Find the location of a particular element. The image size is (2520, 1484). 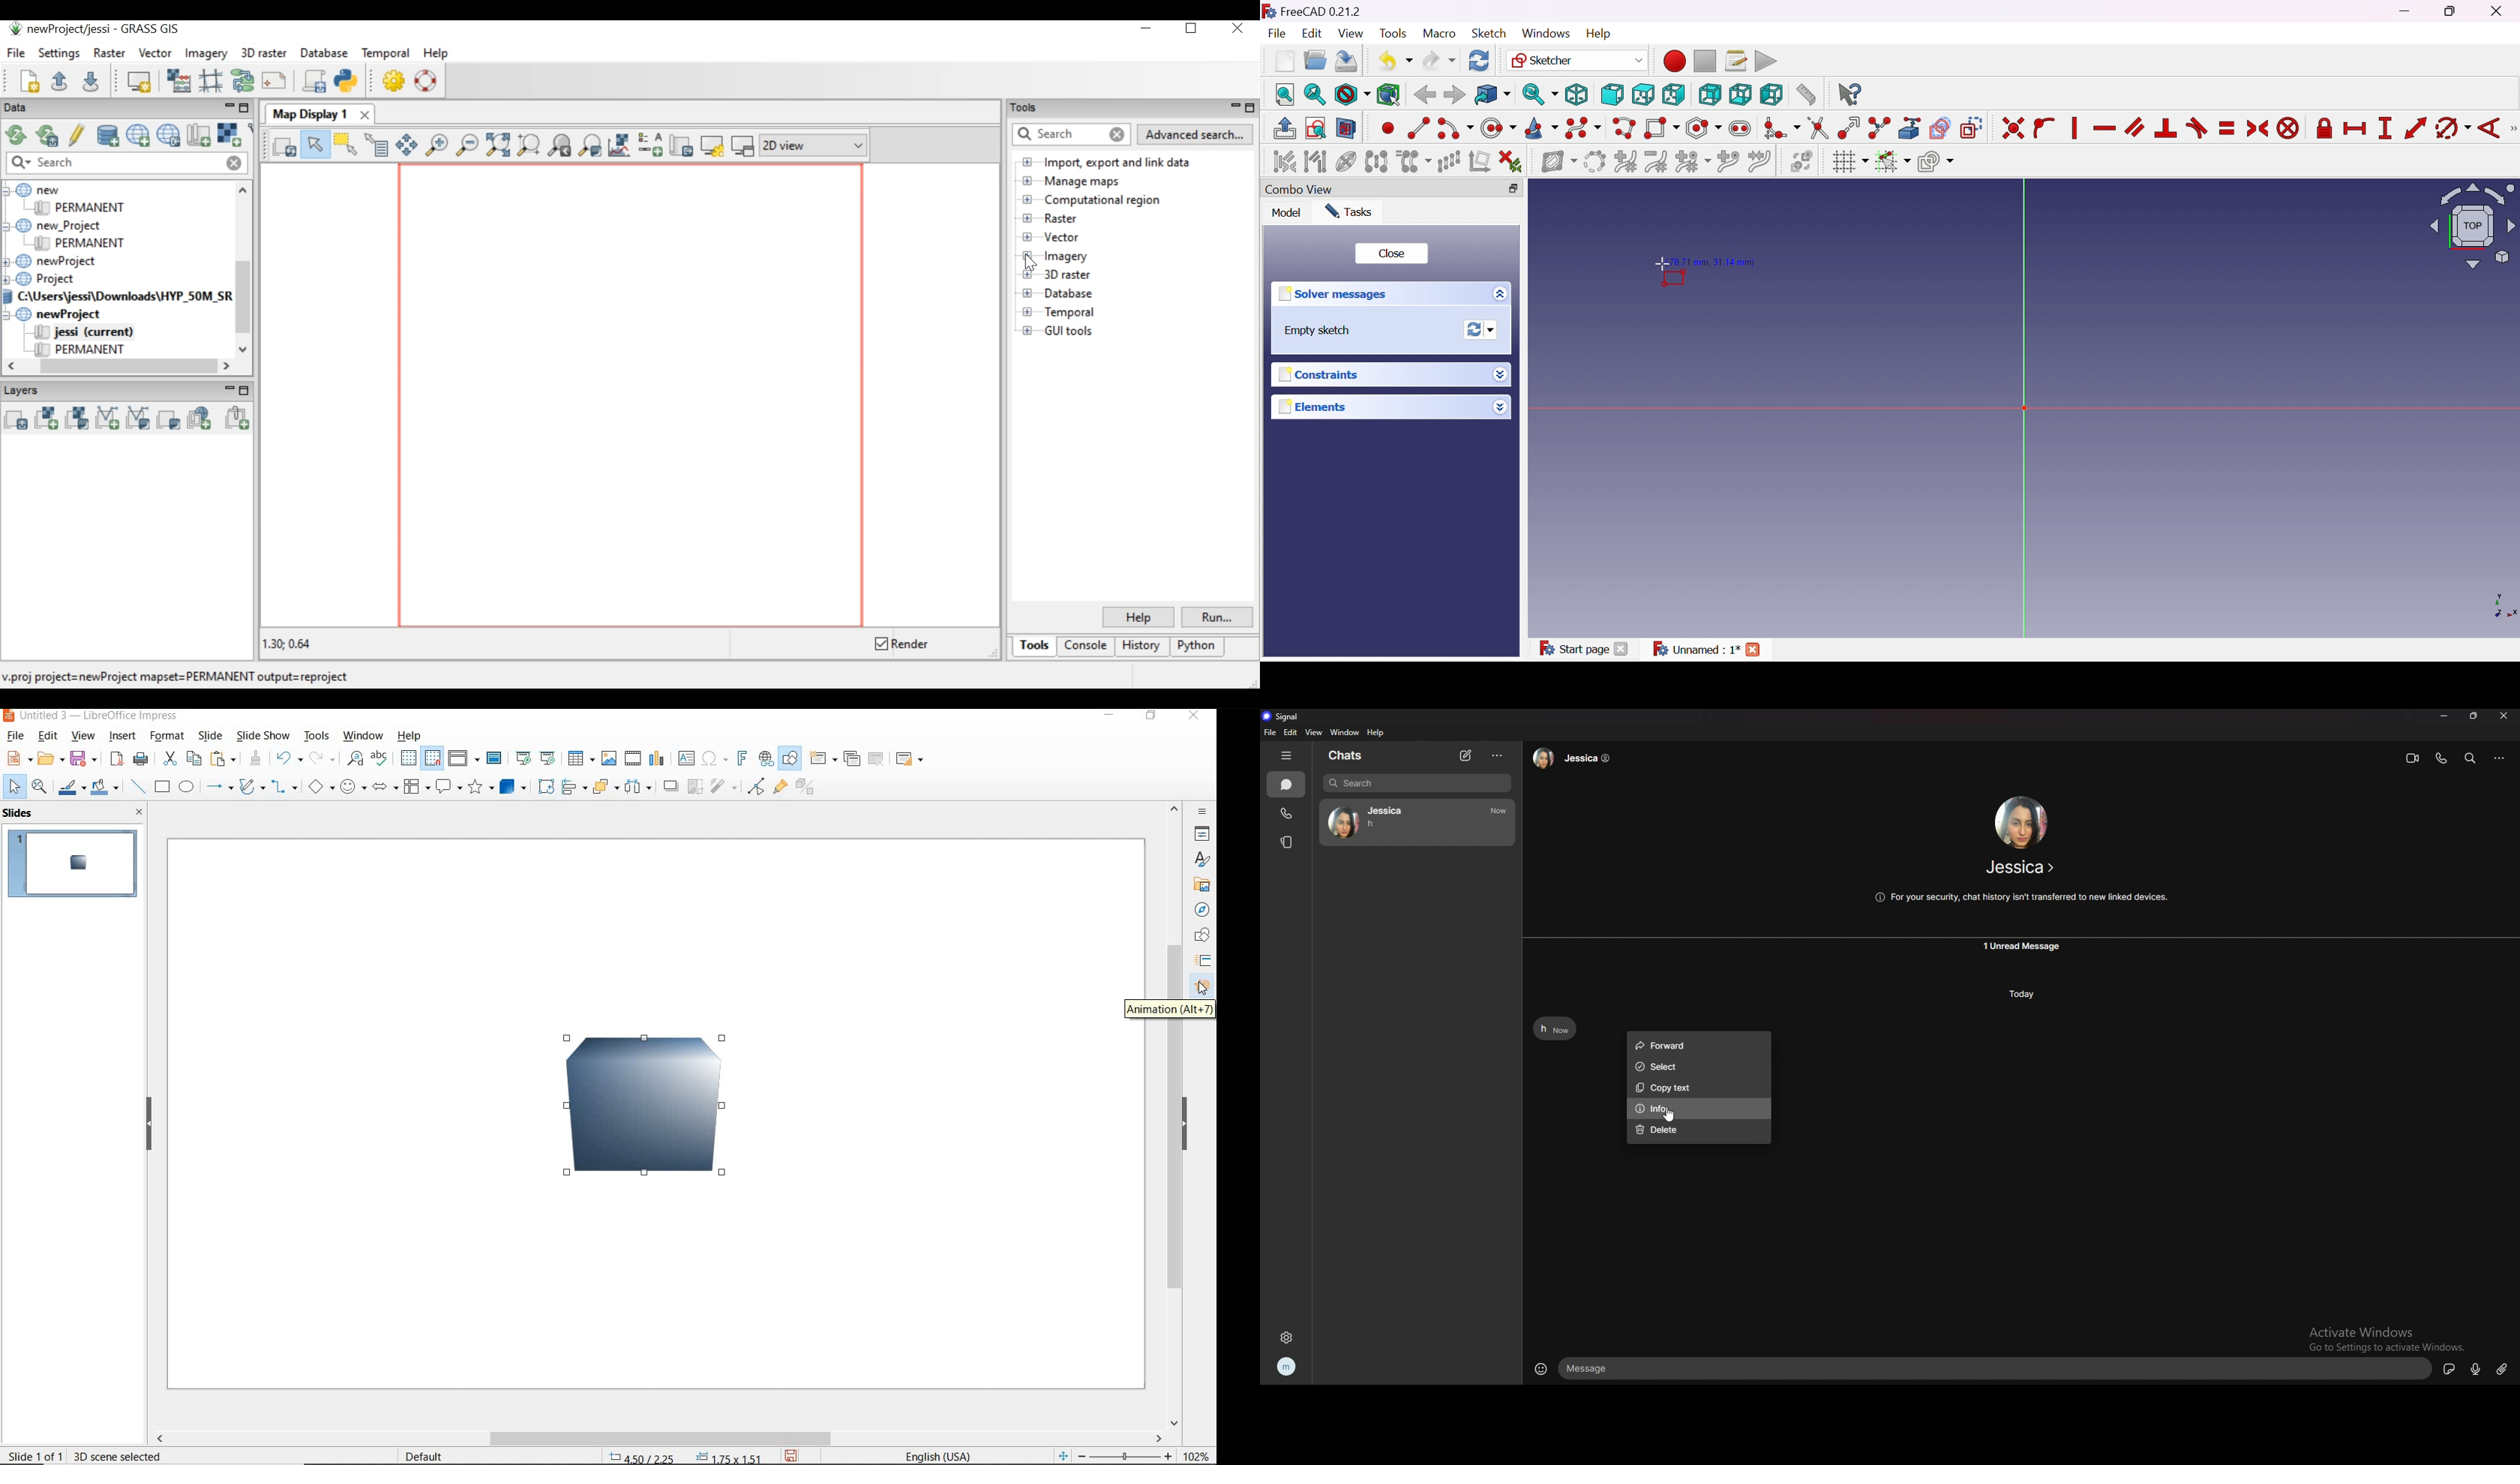

Constraints is located at coordinates (1326, 373).